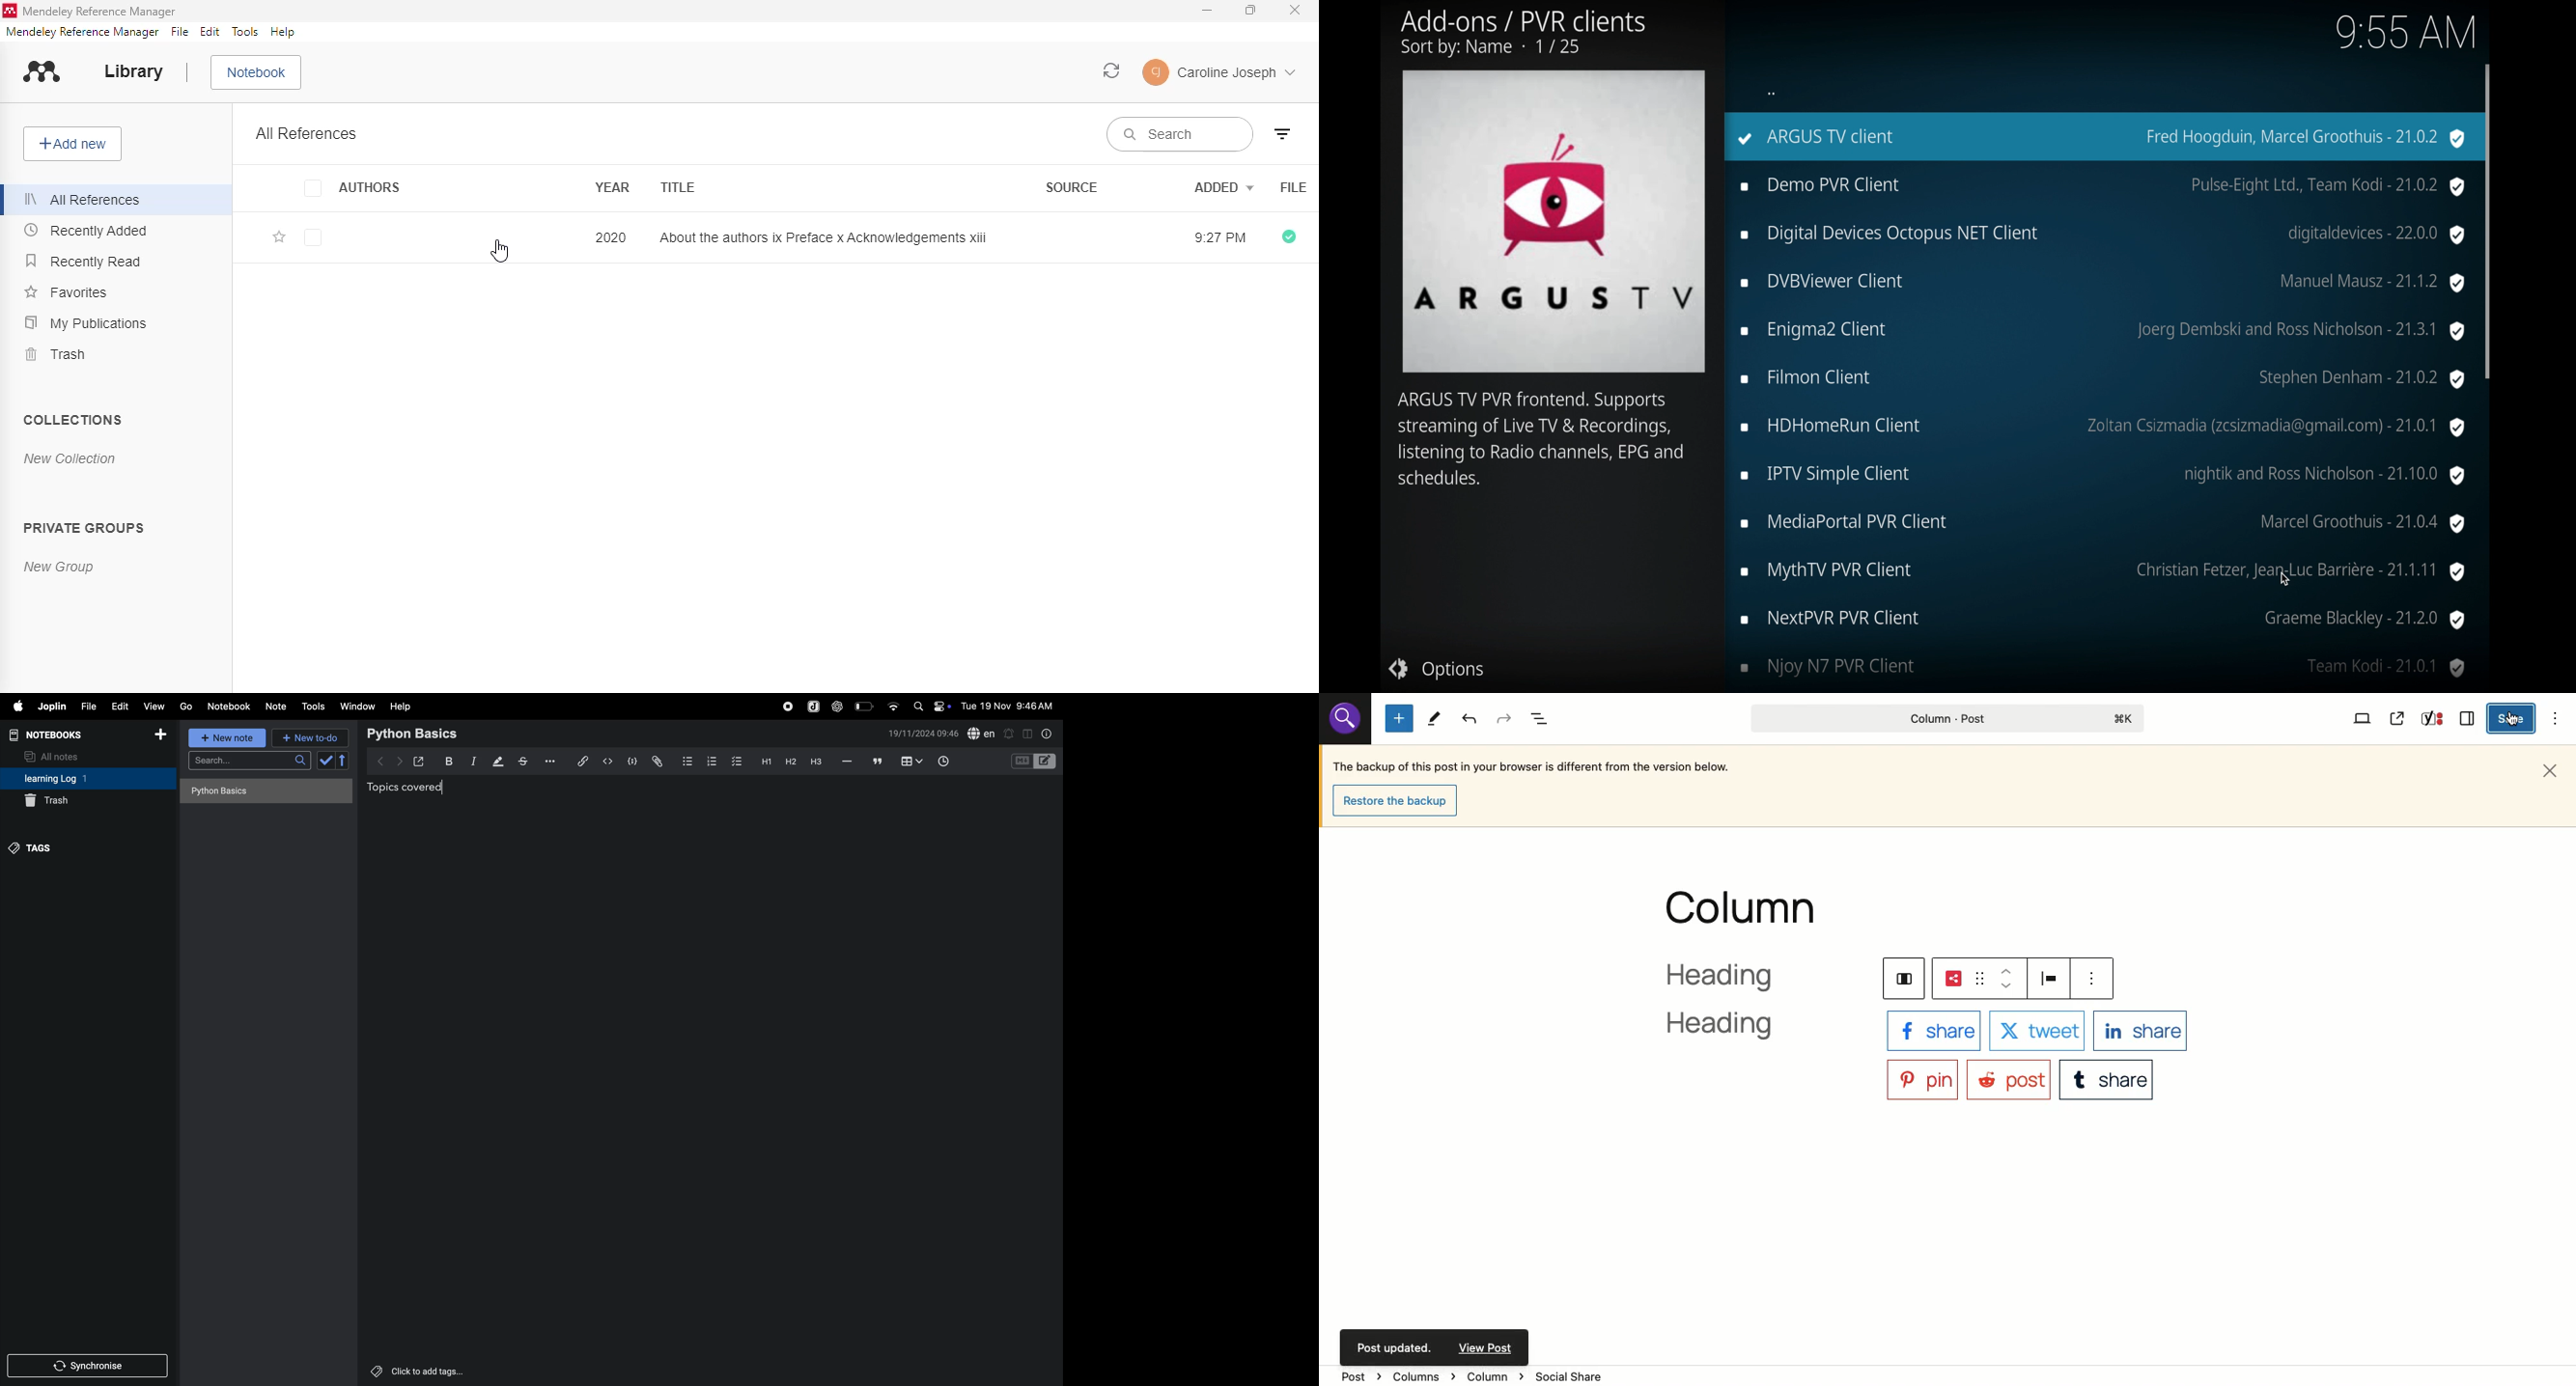 The height and width of the screenshot is (1400, 2576). Describe the element at coordinates (14, 707) in the screenshot. I see `apple menu` at that location.